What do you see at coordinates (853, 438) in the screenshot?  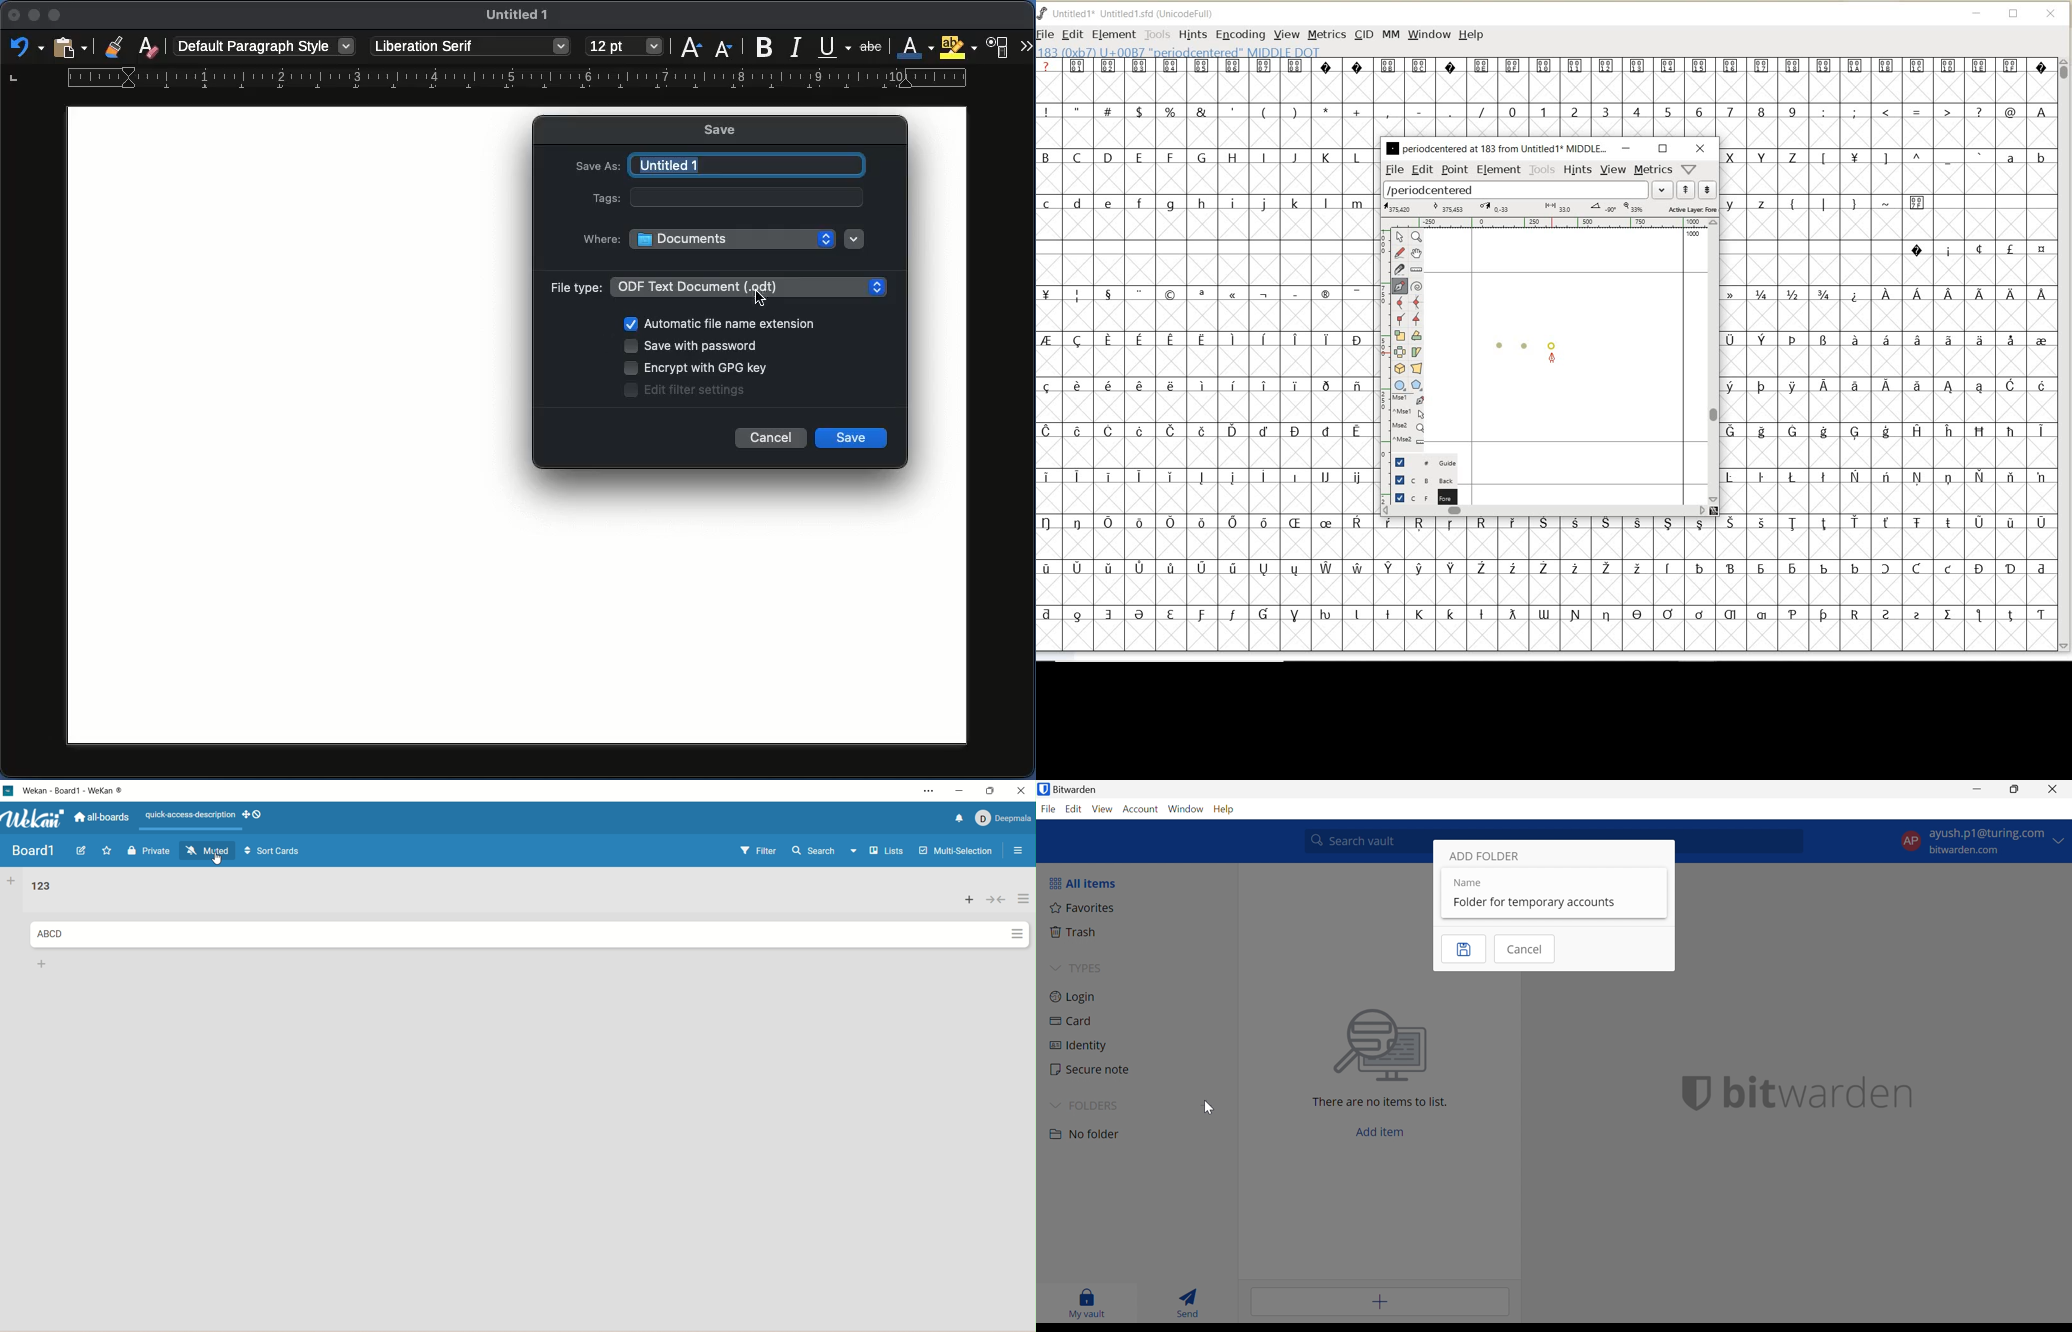 I see `Save` at bounding box center [853, 438].